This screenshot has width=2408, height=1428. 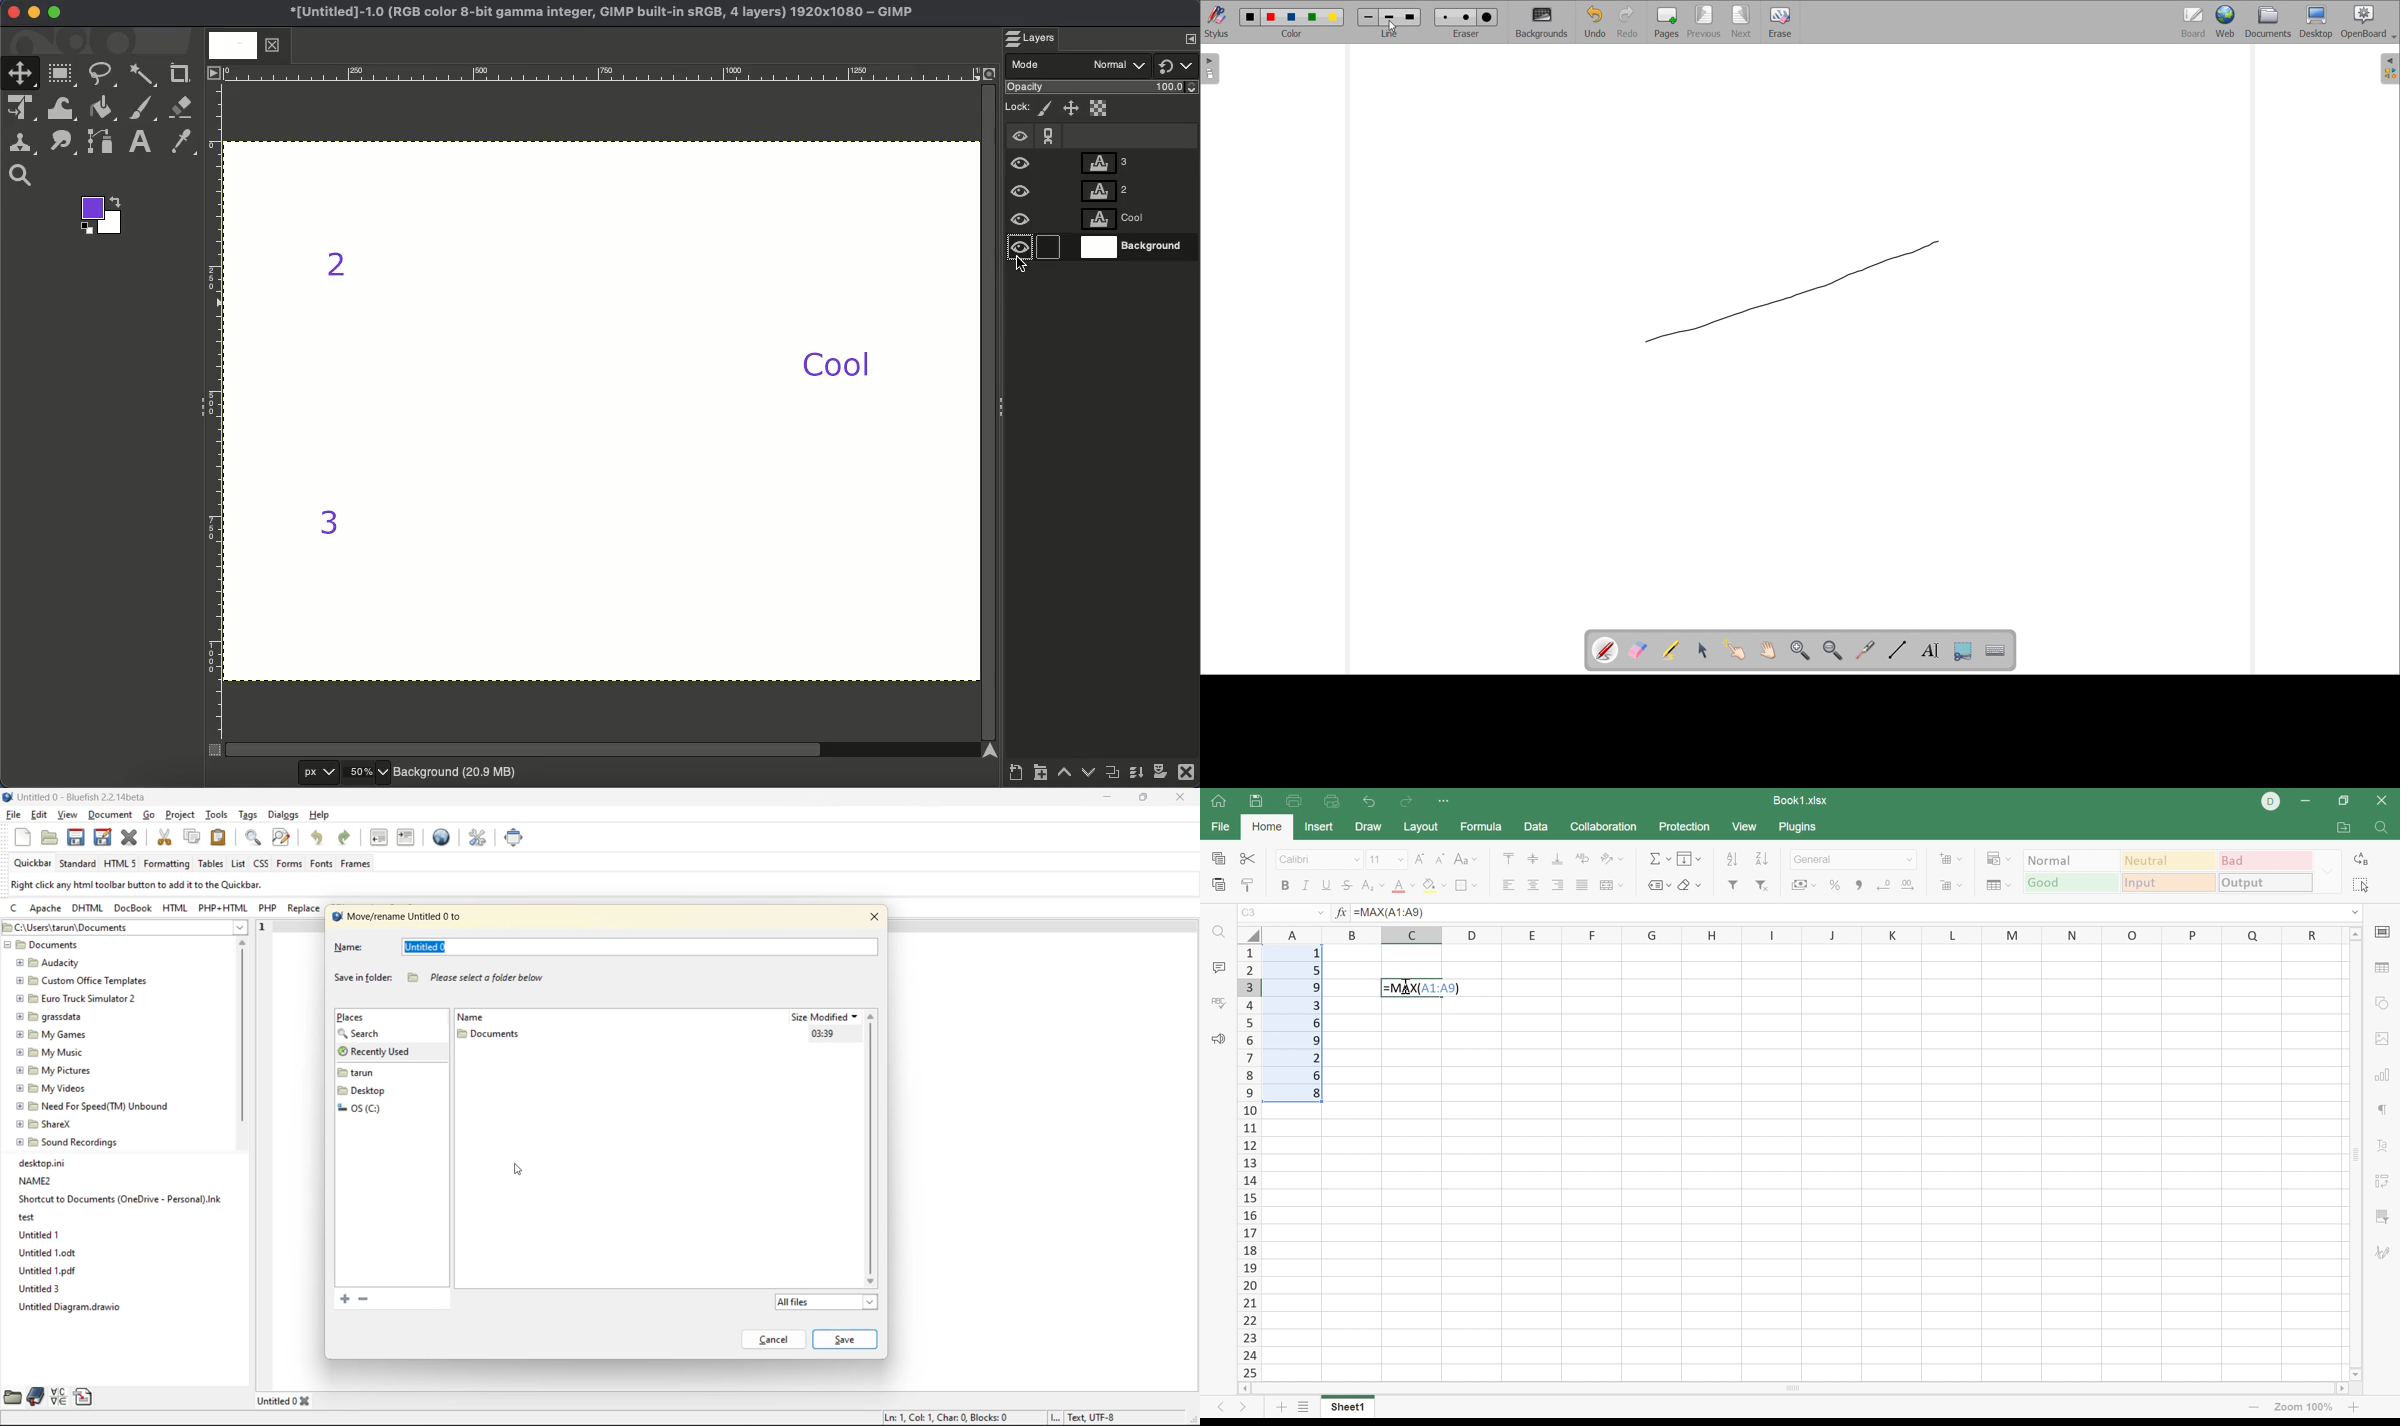 What do you see at coordinates (50, 962) in the screenshot?
I see `Audacity` at bounding box center [50, 962].